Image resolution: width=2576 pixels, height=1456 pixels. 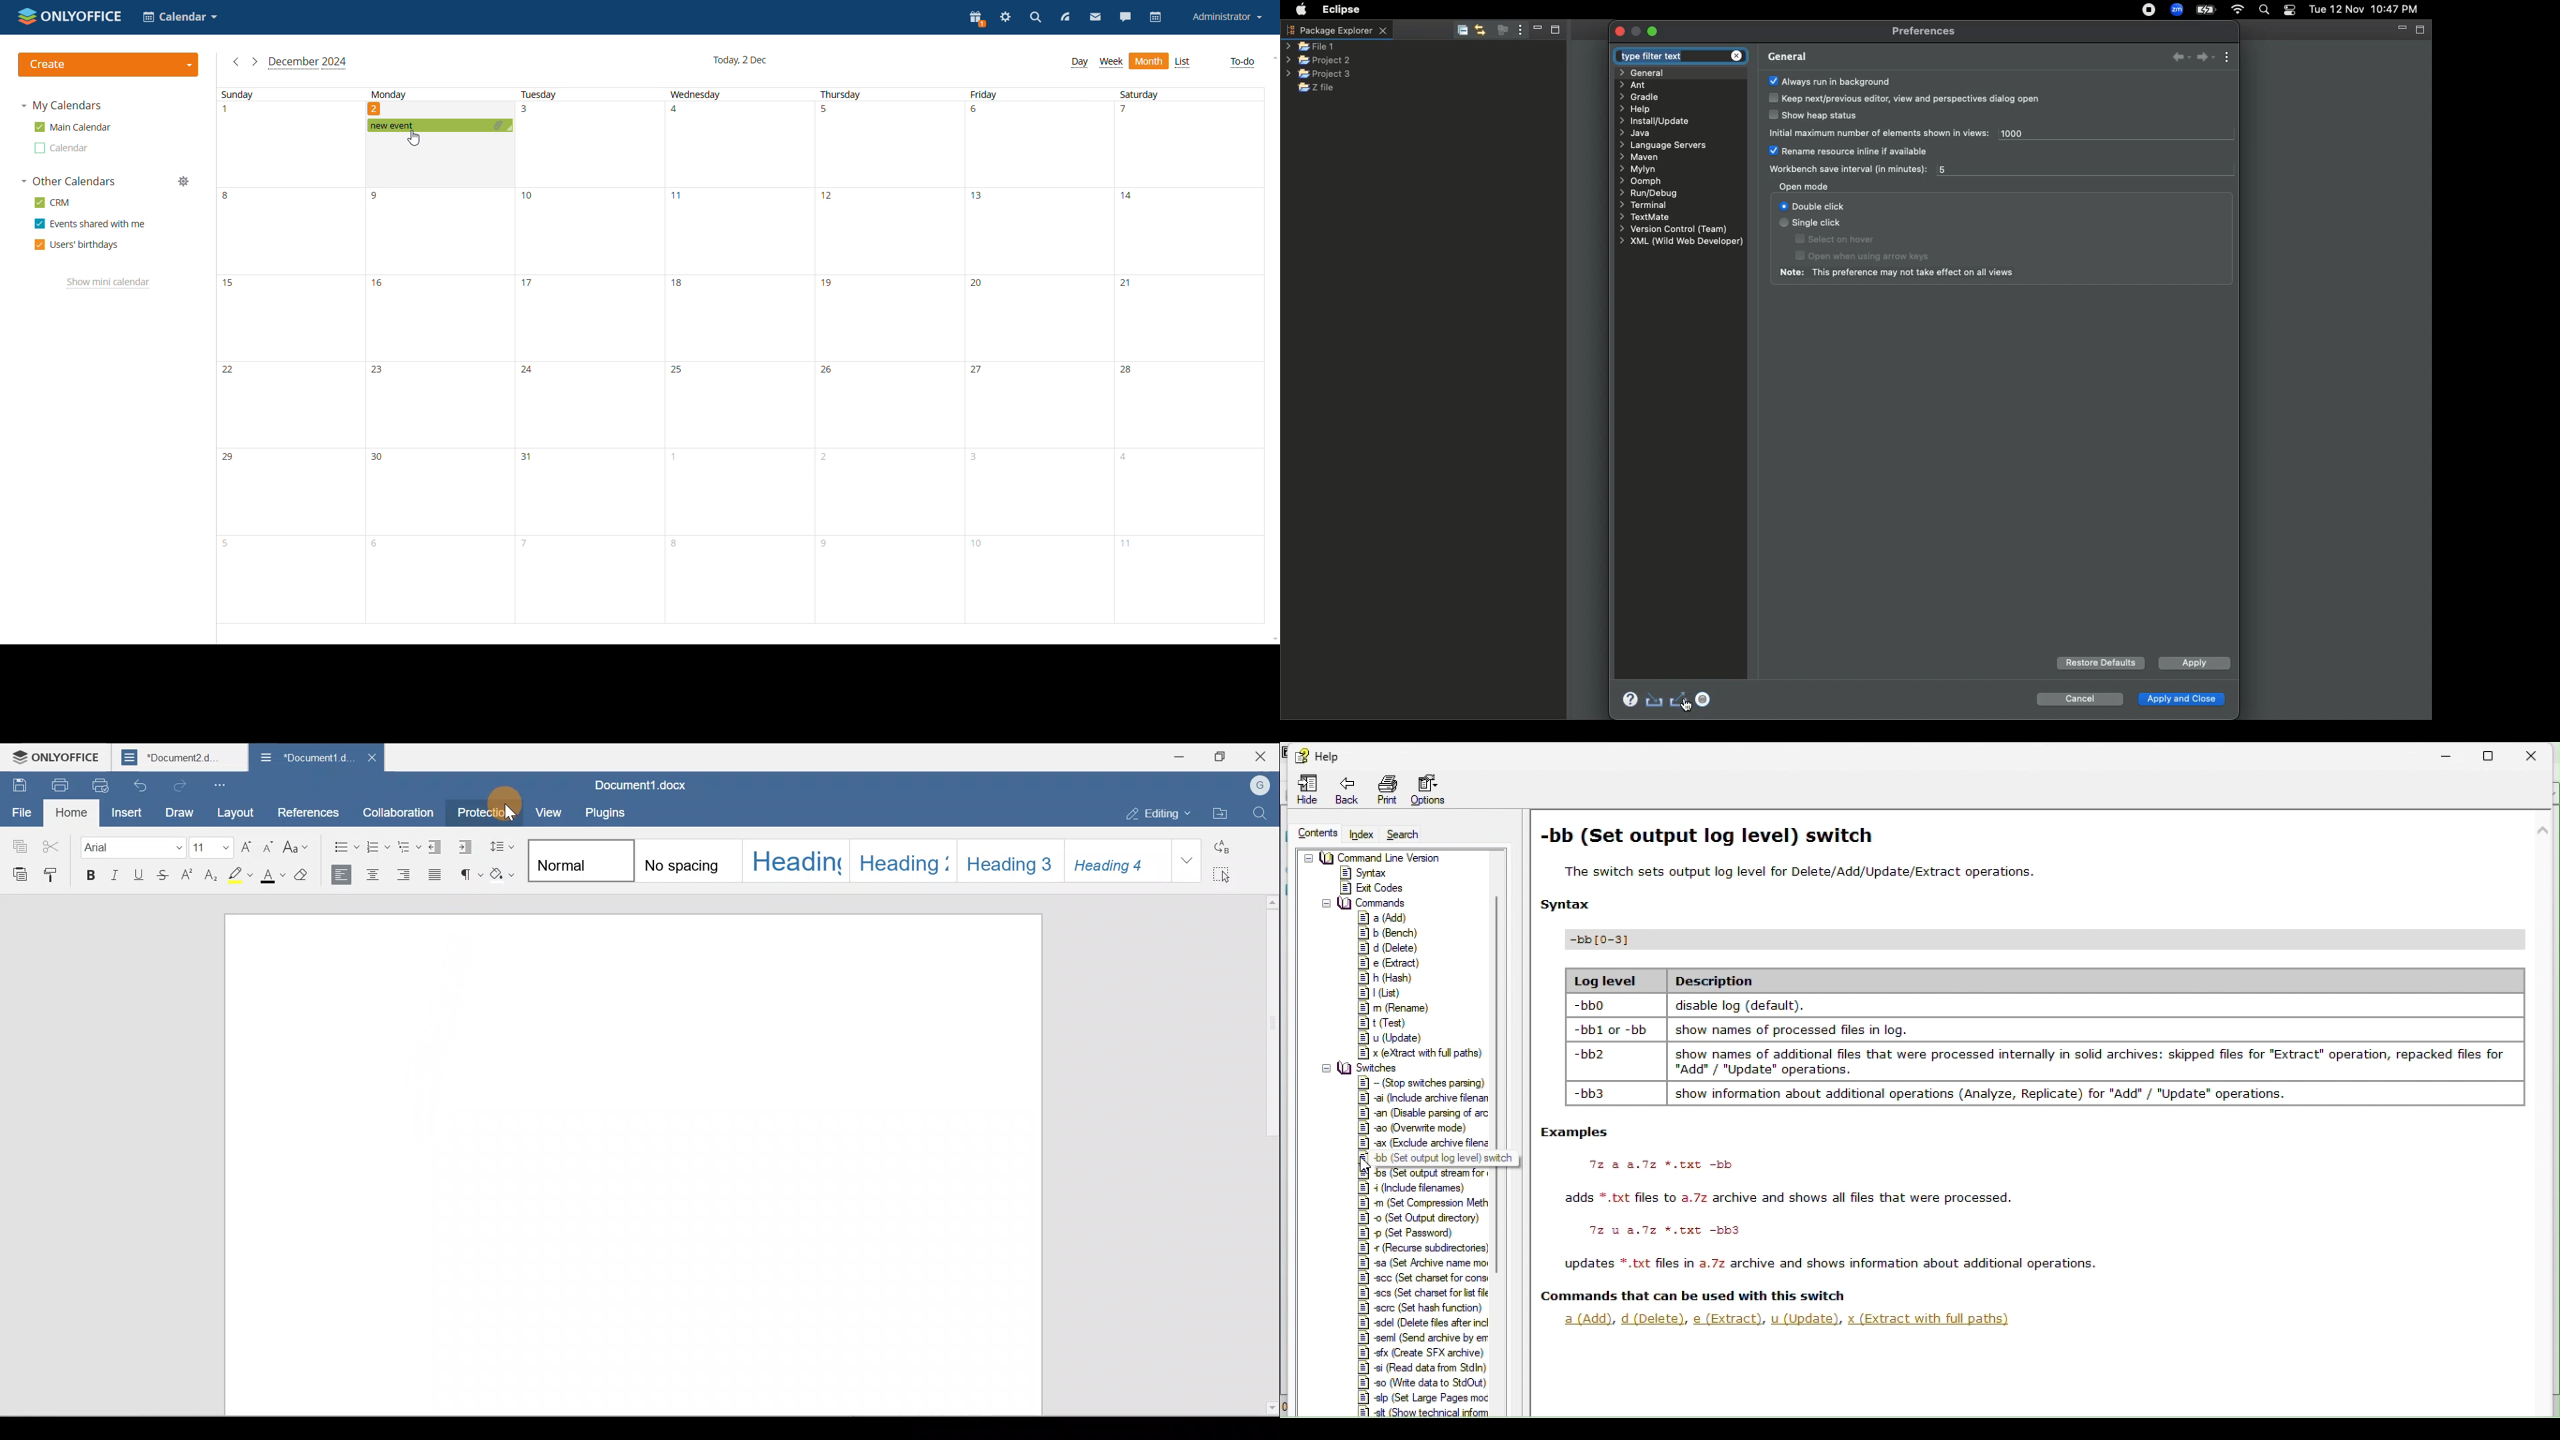 I want to click on Clear style, so click(x=307, y=877).